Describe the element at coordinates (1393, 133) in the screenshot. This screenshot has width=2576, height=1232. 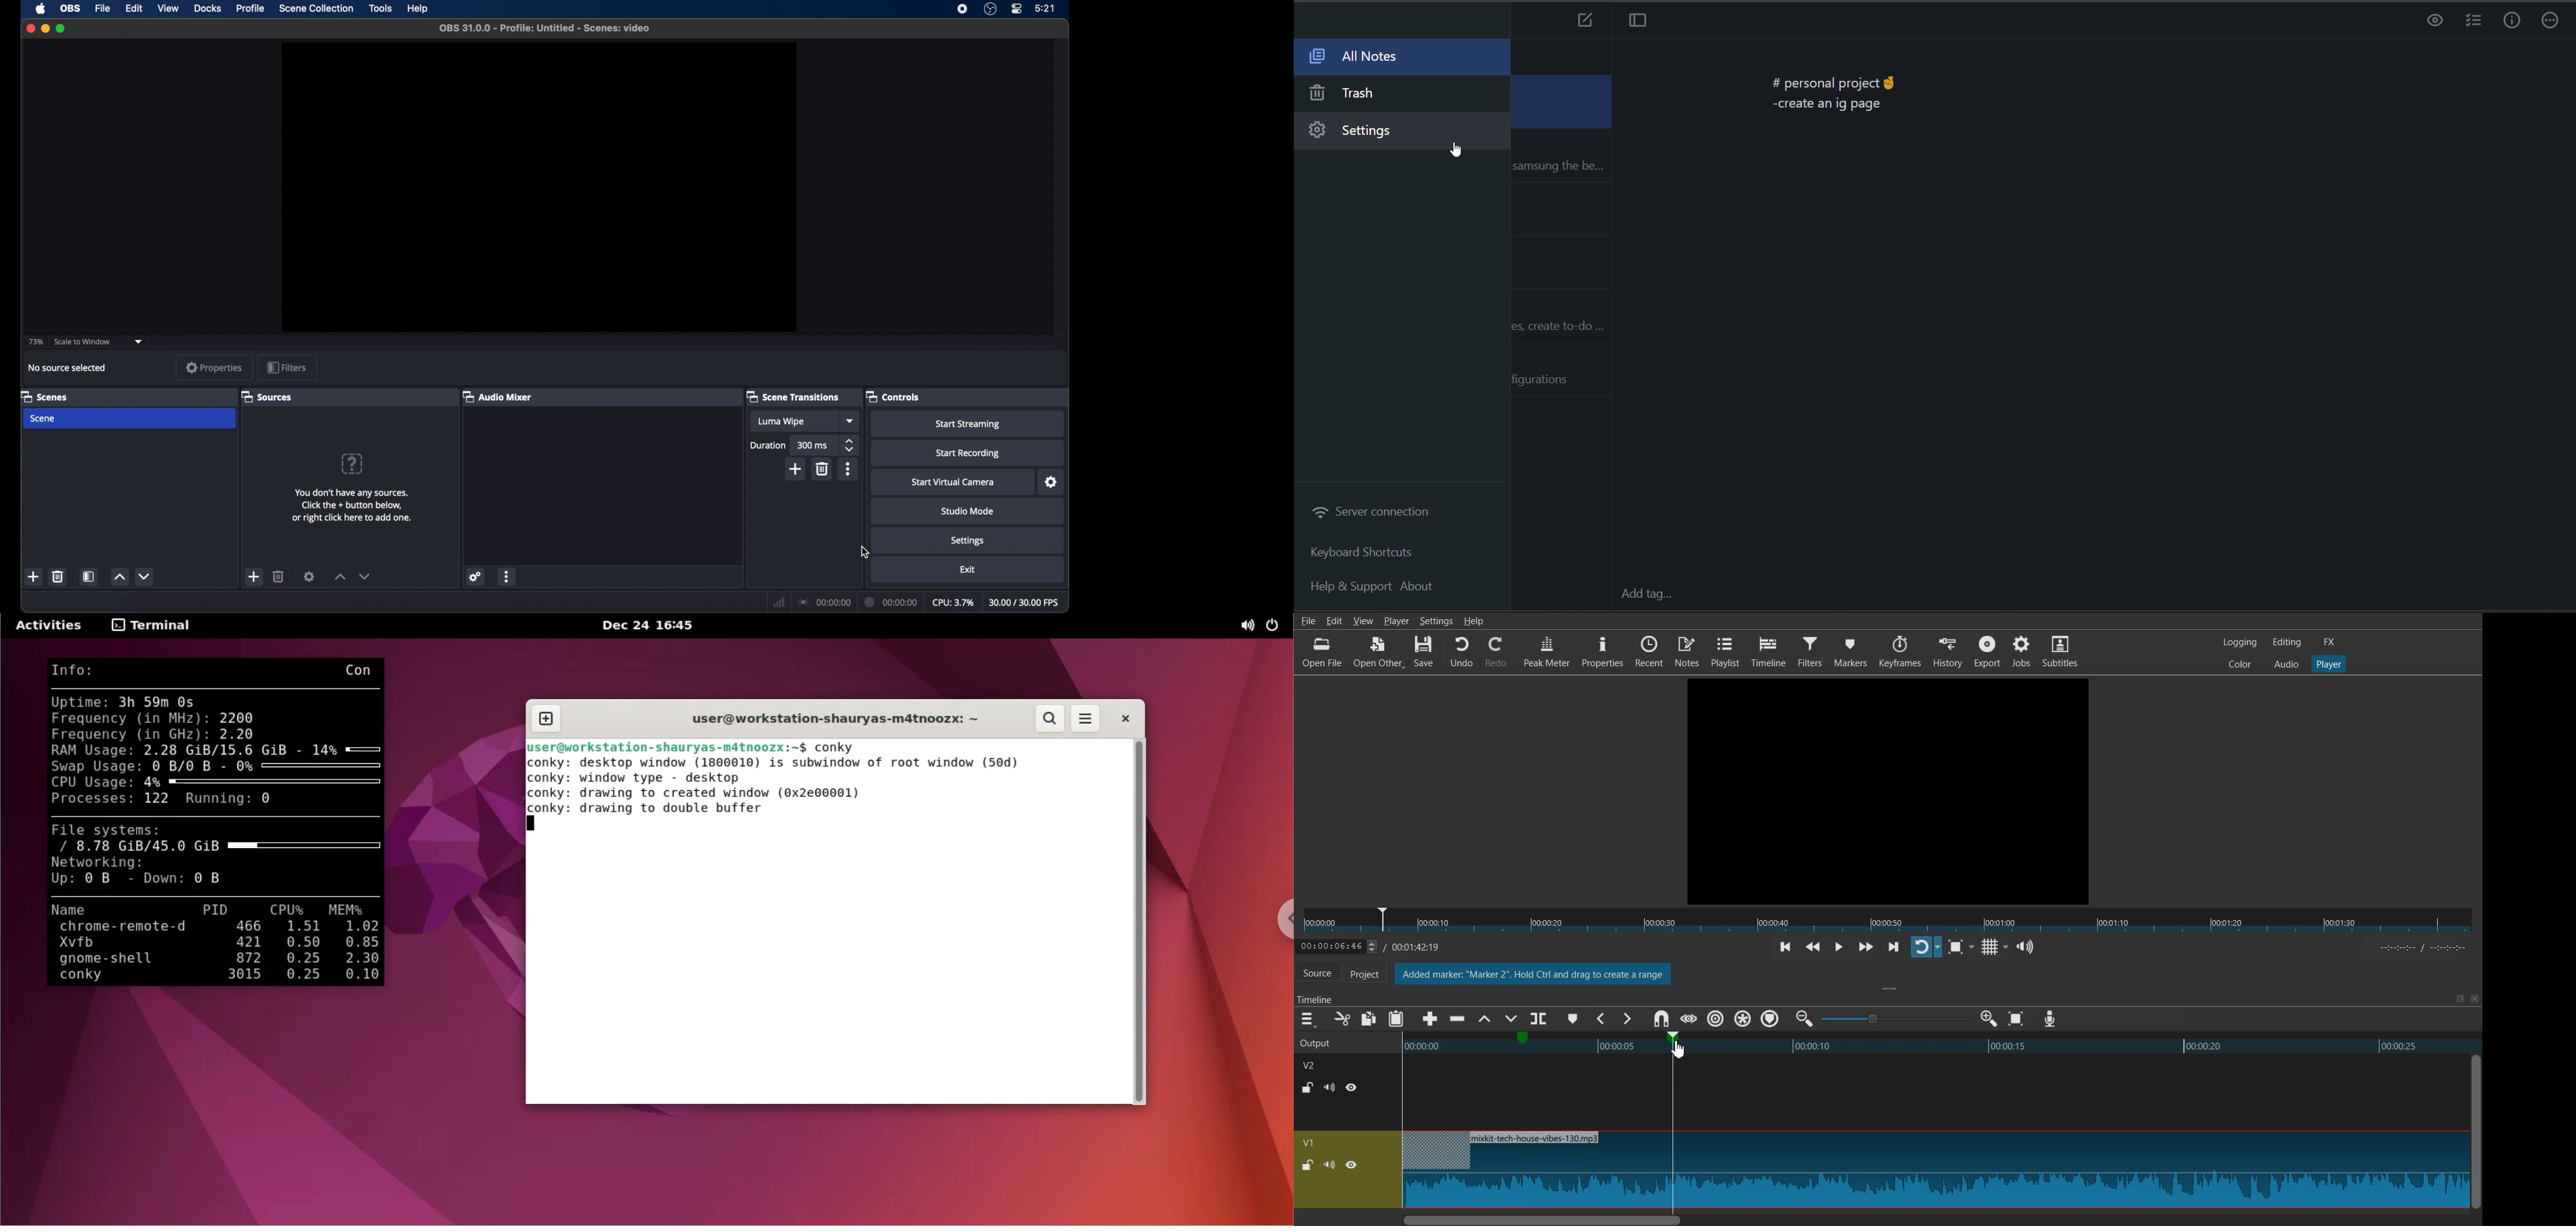
I see `settings` at that location.